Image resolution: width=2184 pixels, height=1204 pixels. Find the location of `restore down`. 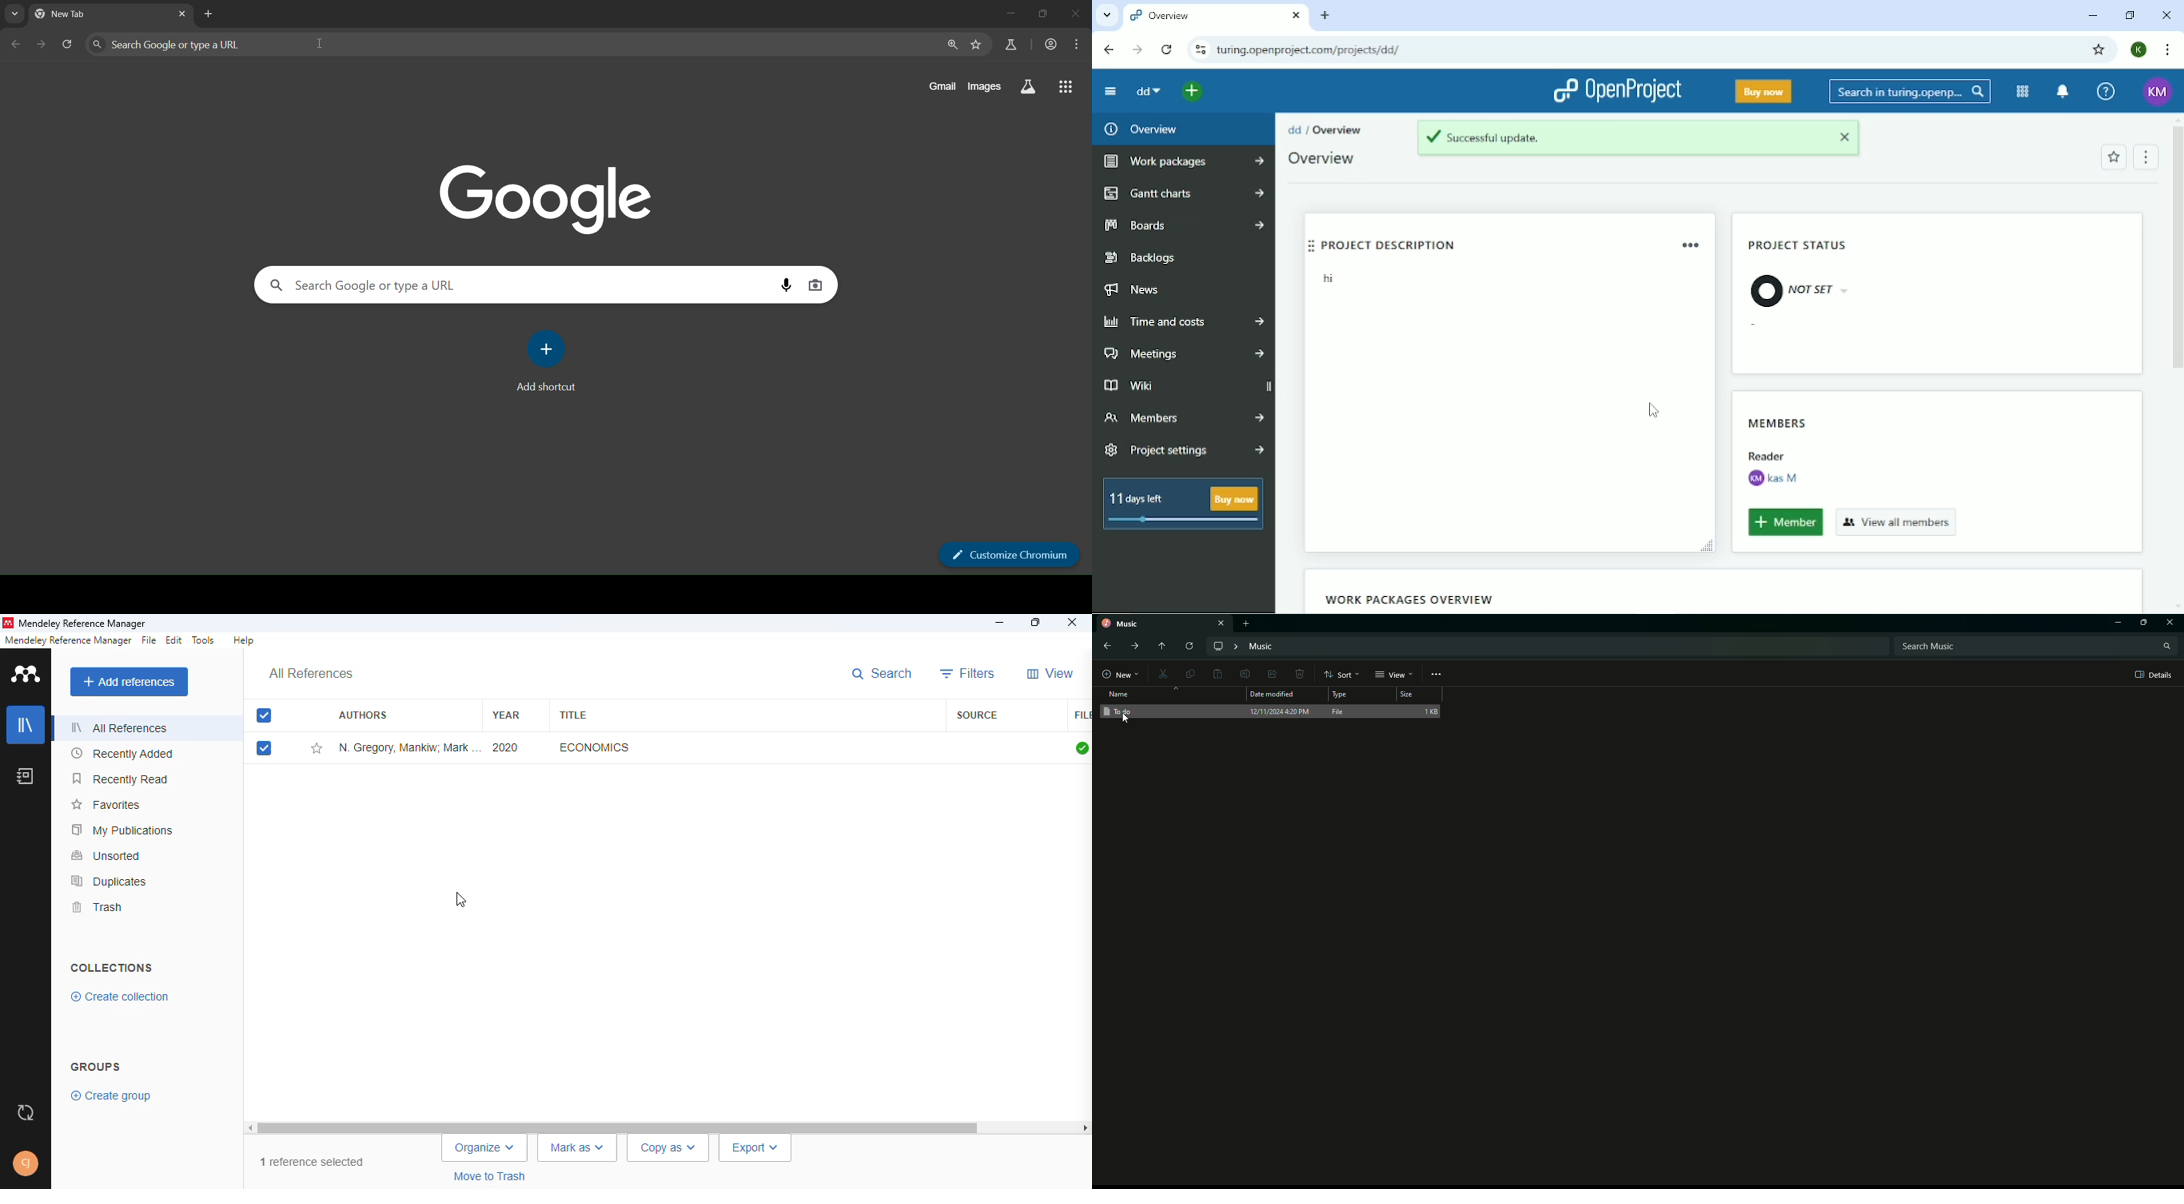

restore down is located at coordinates (1041, 13).